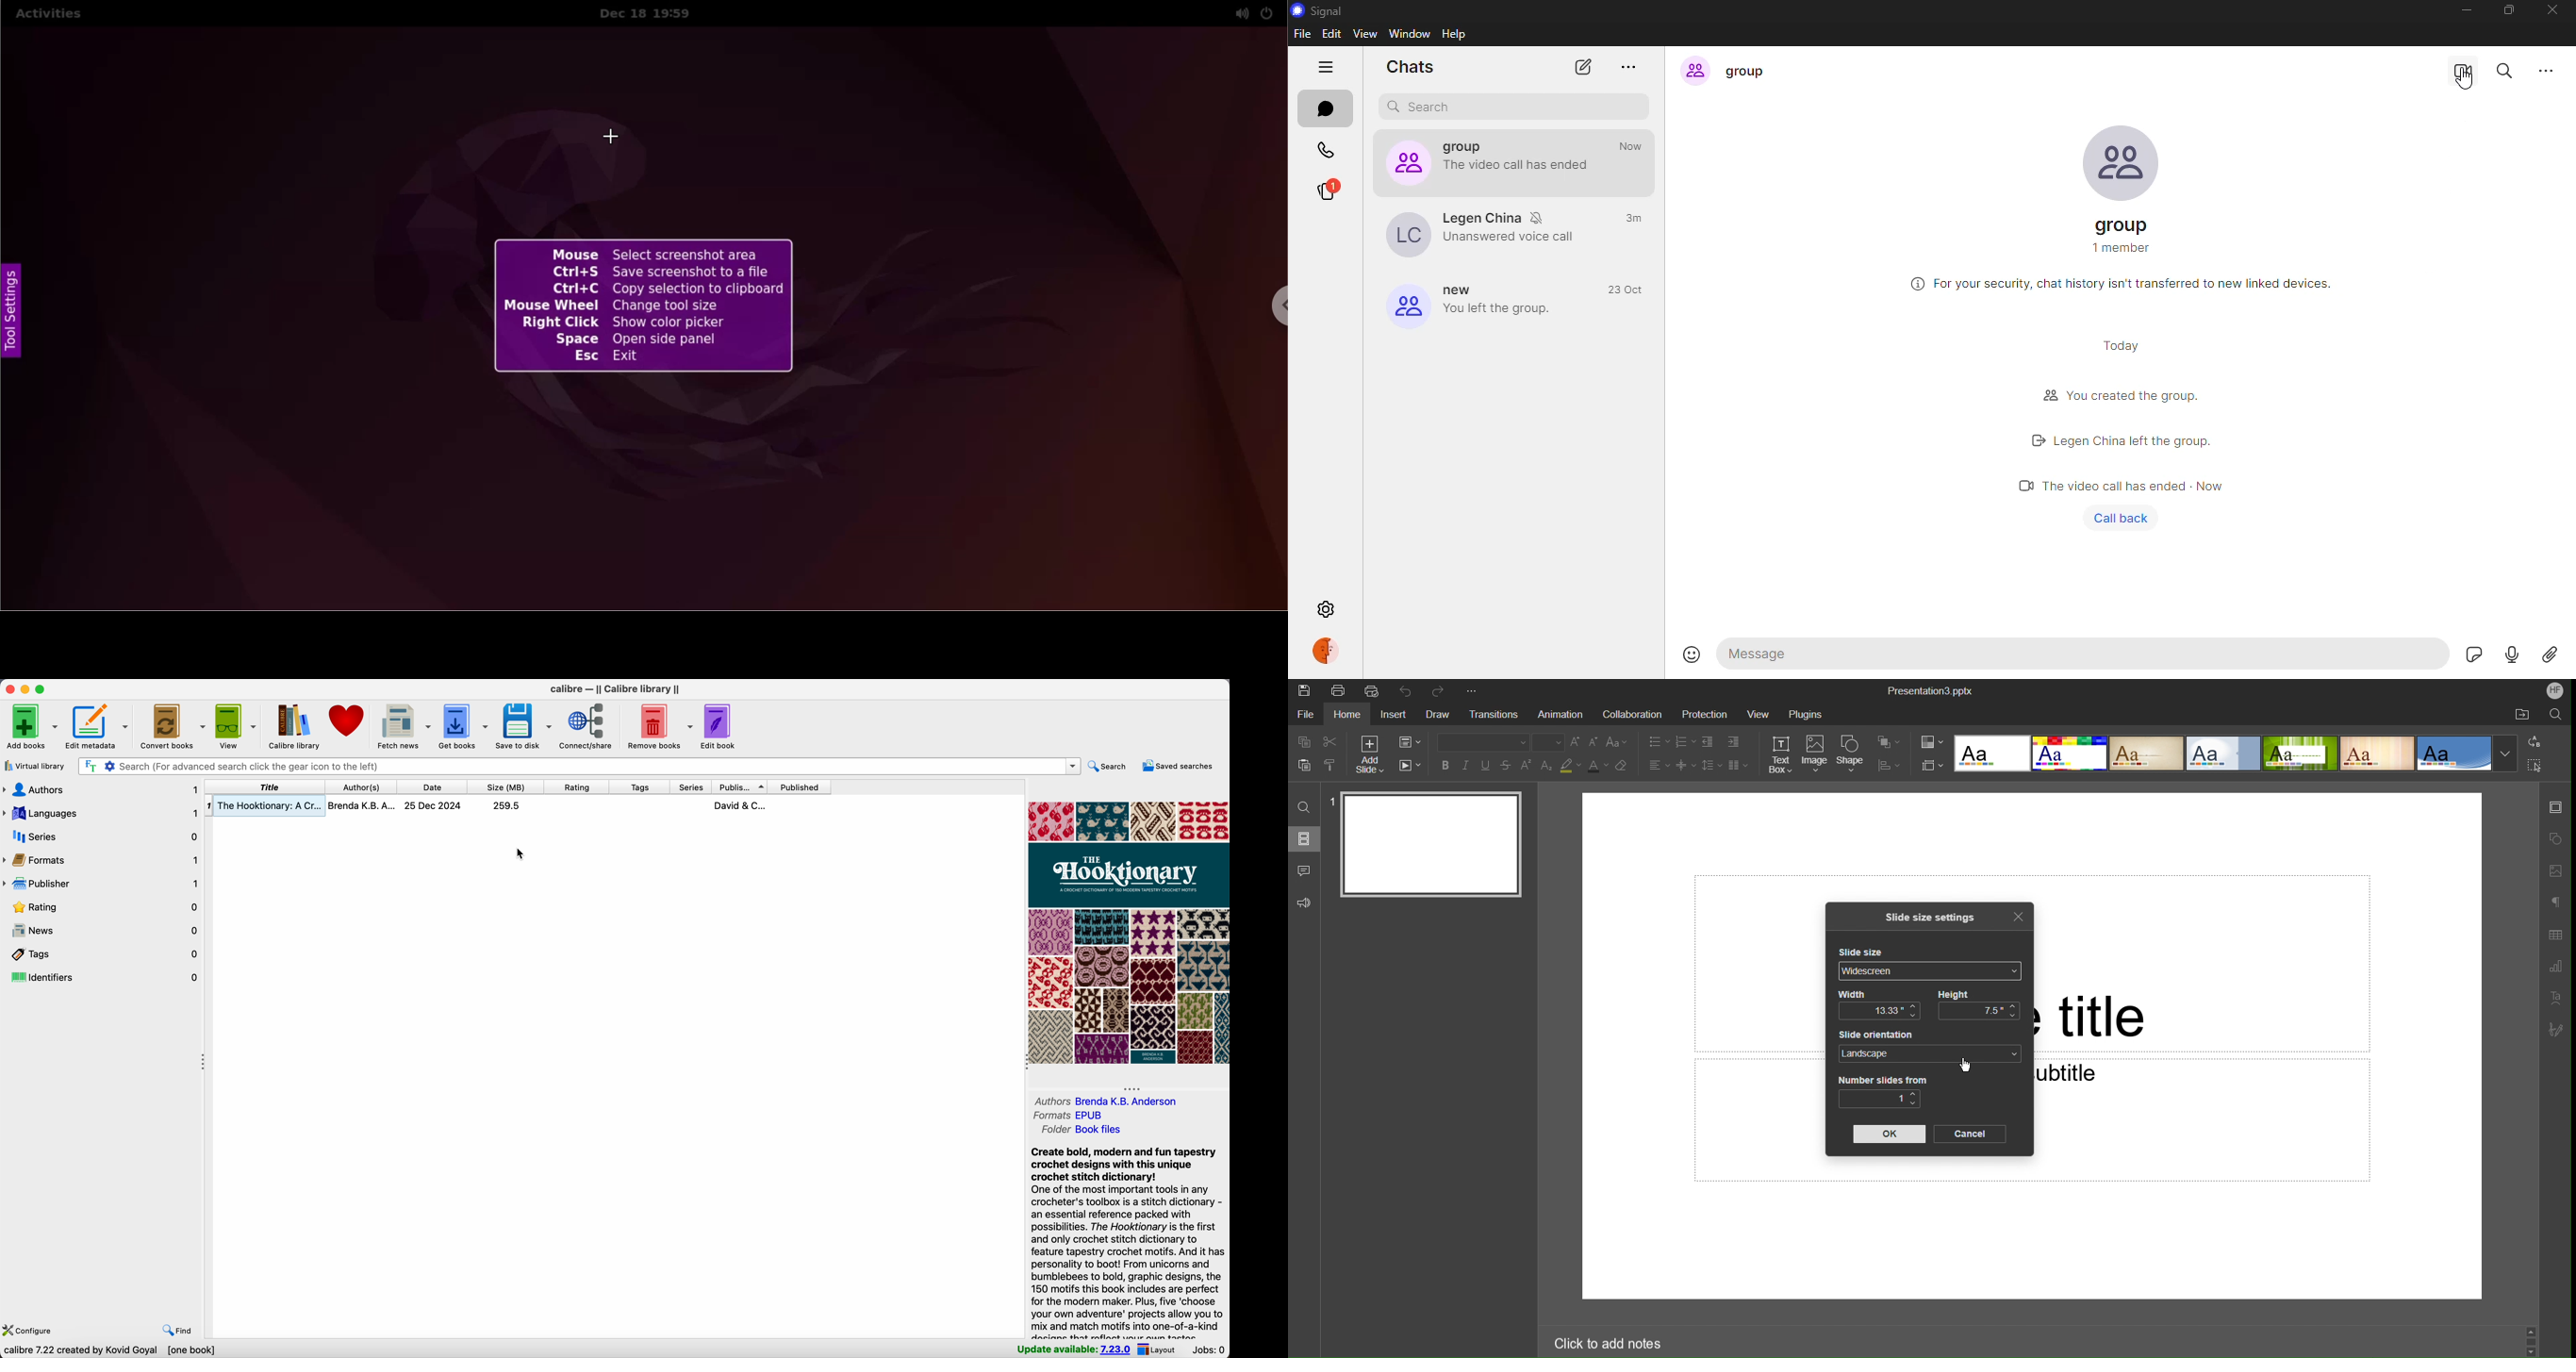  I want to click on Copy Style, so click(1332, 767).